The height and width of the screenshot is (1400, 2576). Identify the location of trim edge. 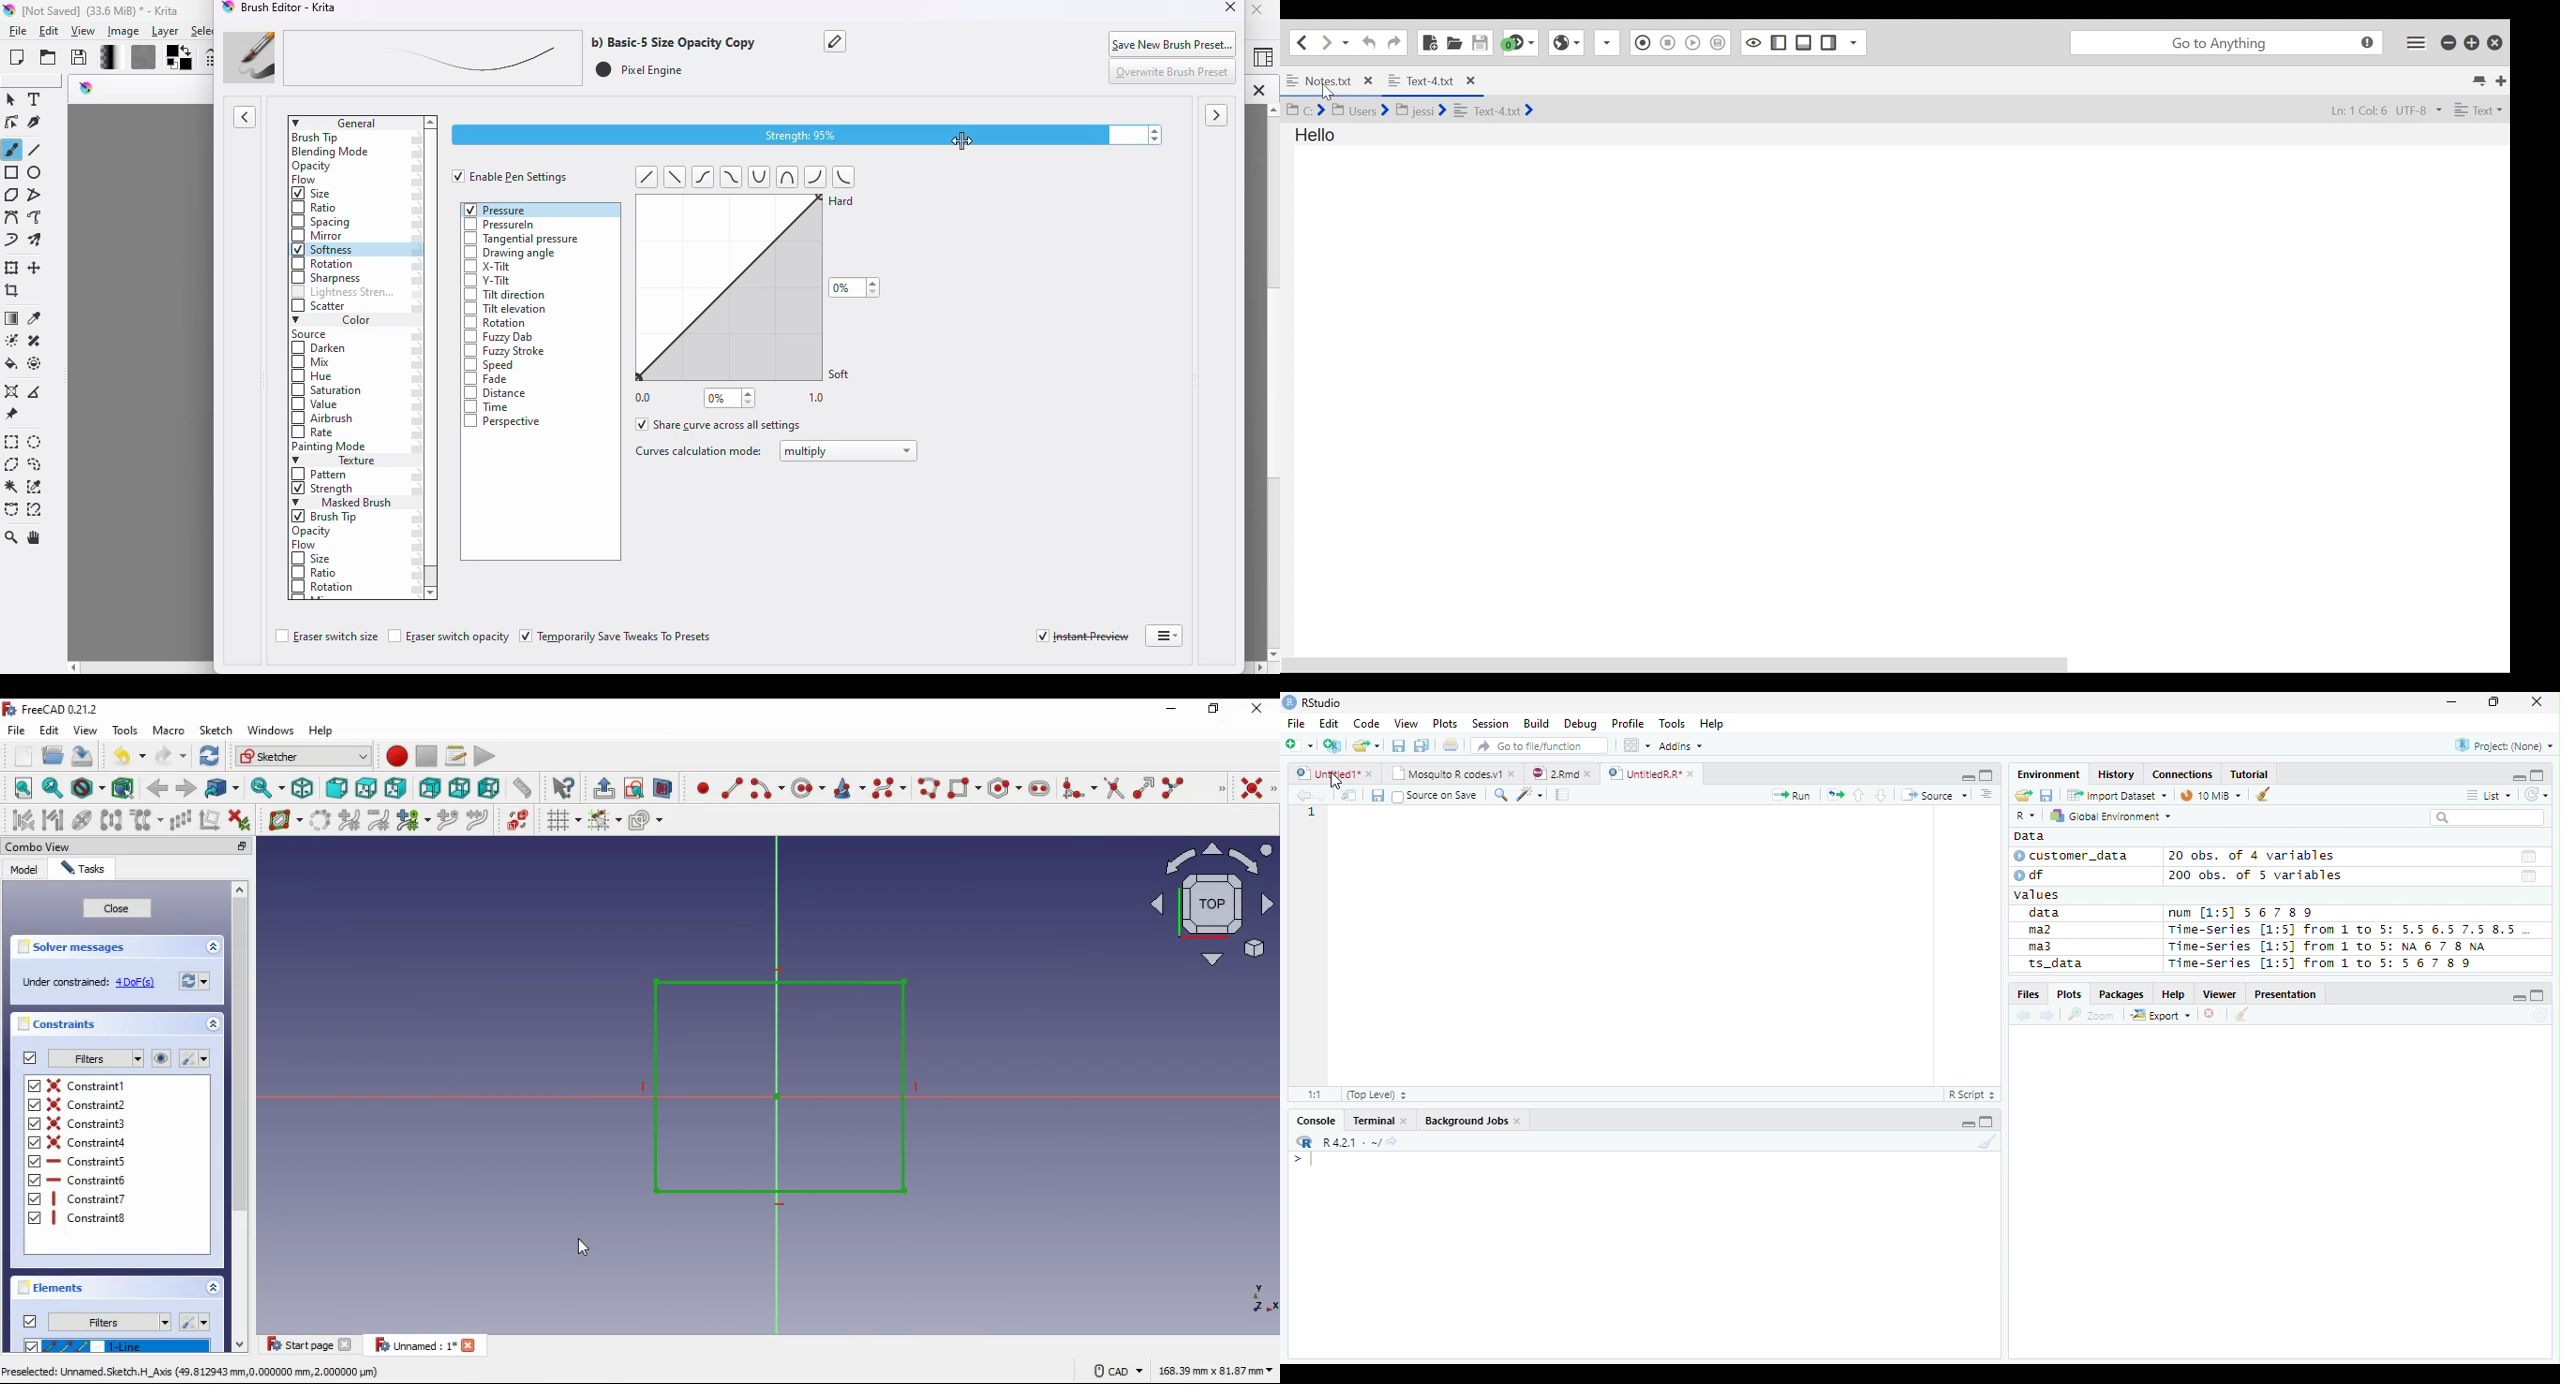
(1114, 787).